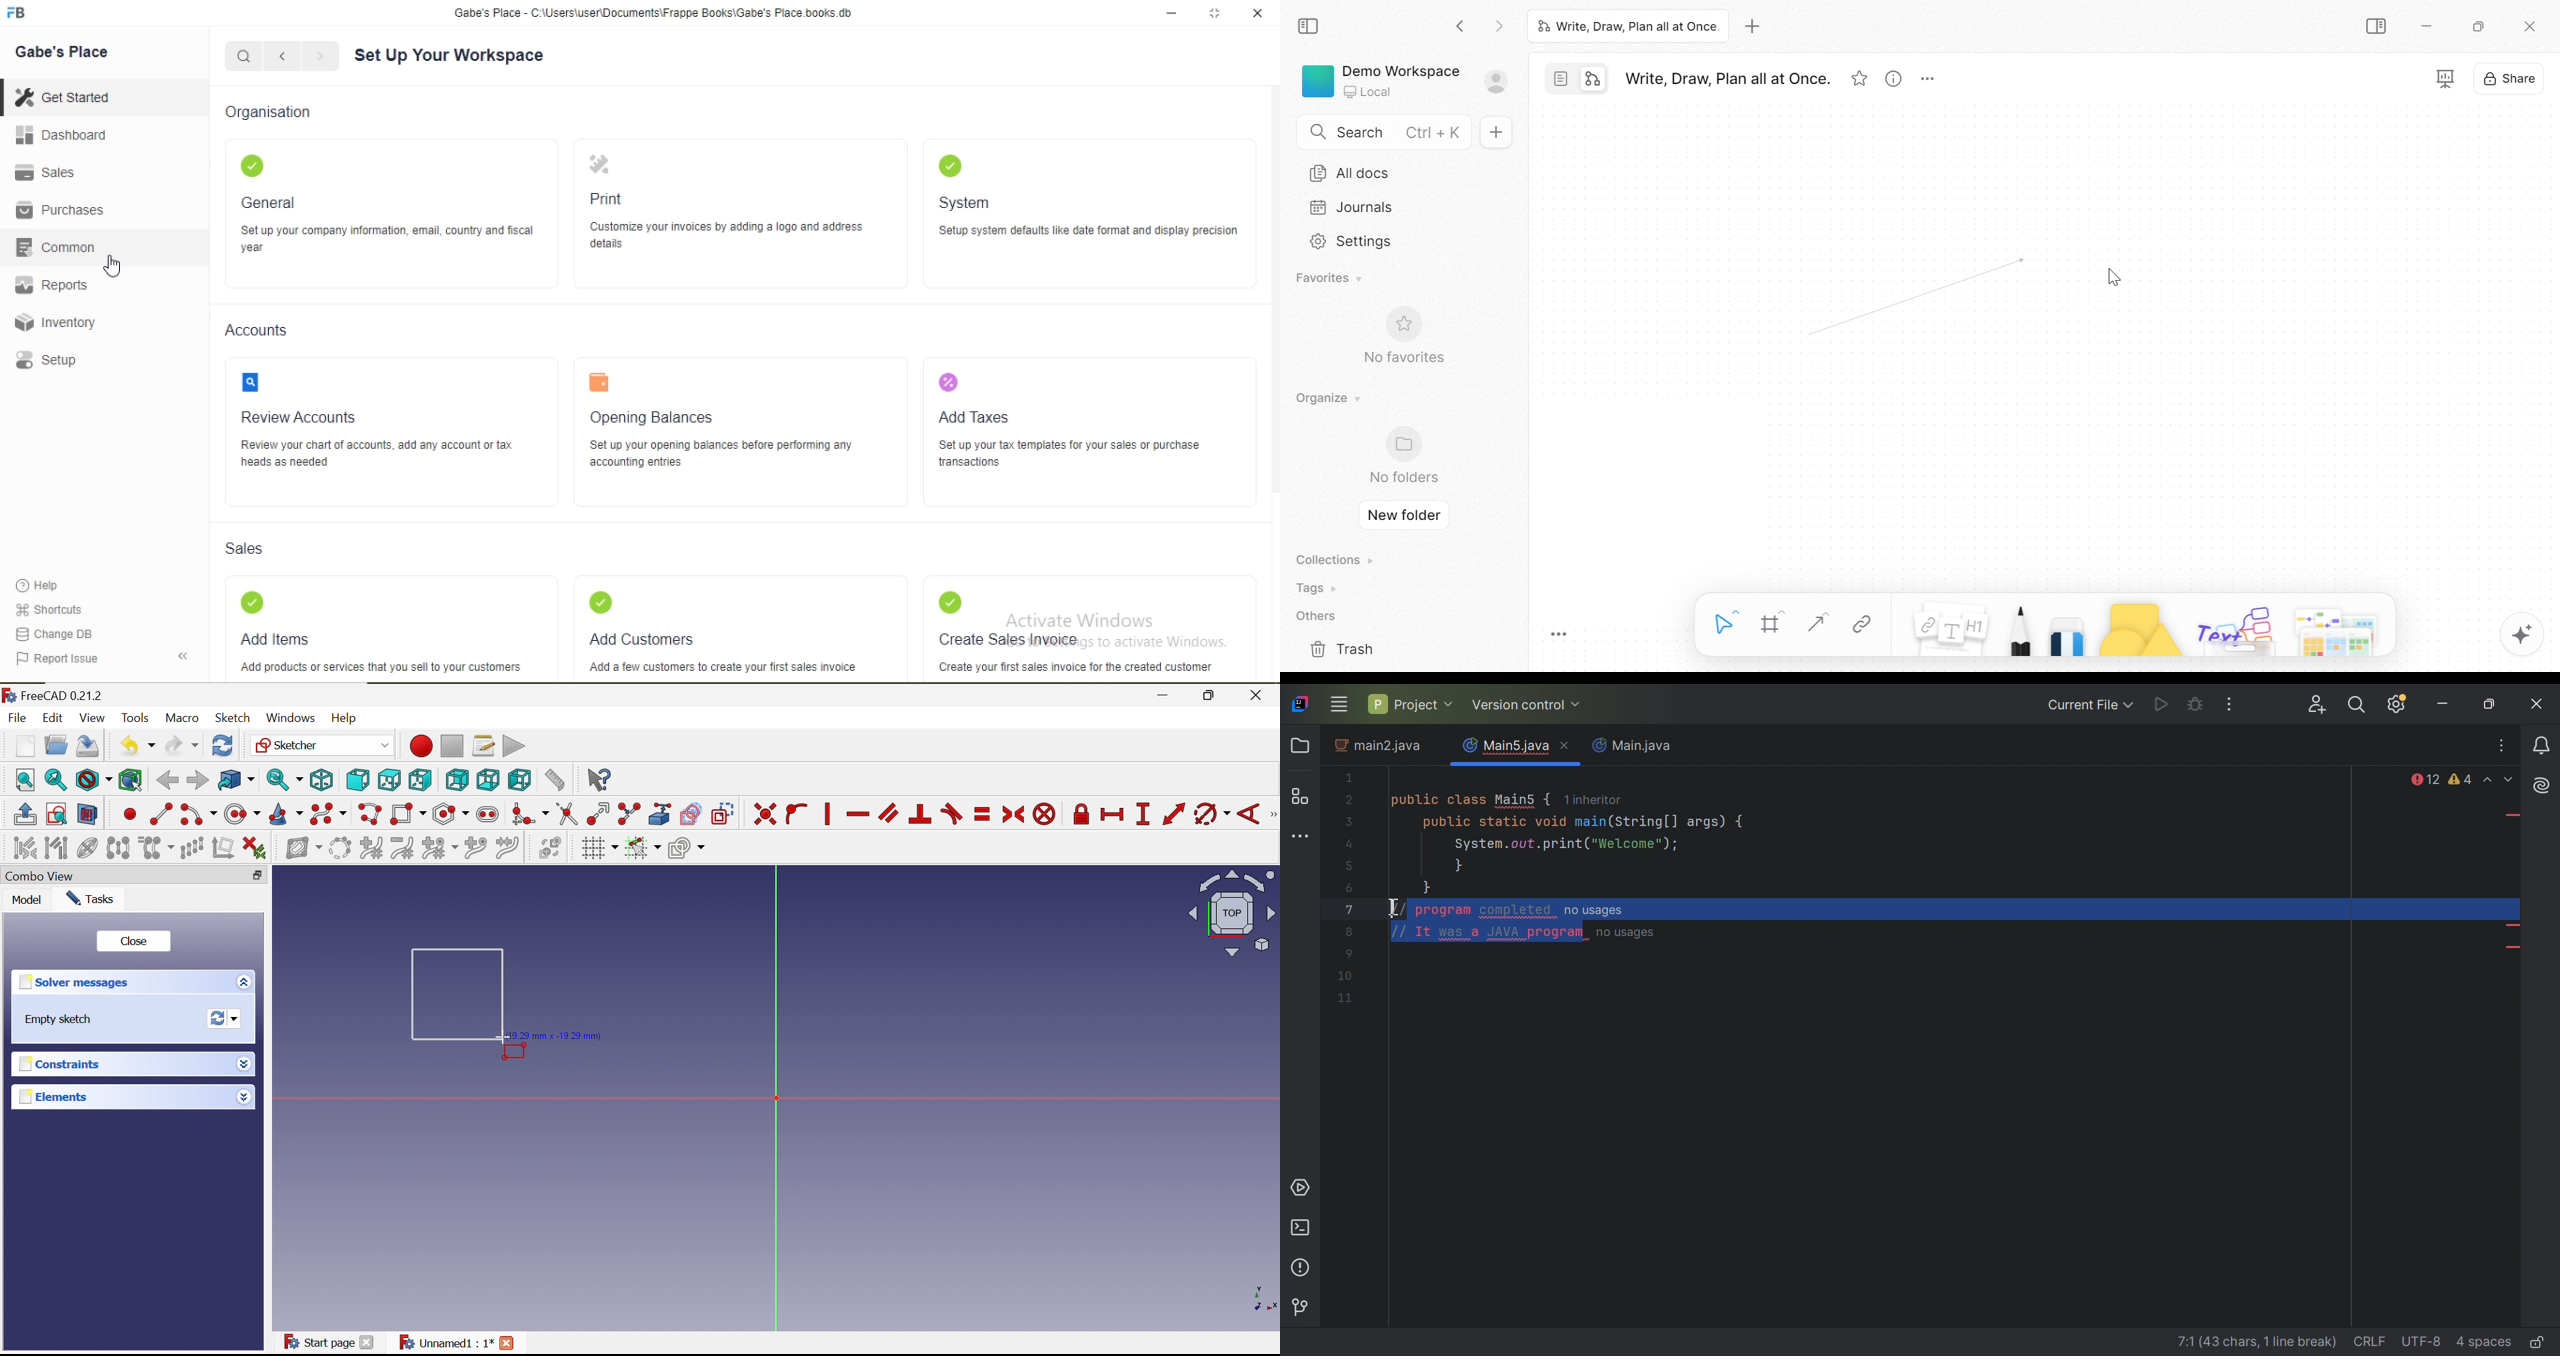 This screenshot has width=2576, height=1372. Describe the element at coordinates (451, 814) in the screenshot. I see `Create regular polygon` at that location.